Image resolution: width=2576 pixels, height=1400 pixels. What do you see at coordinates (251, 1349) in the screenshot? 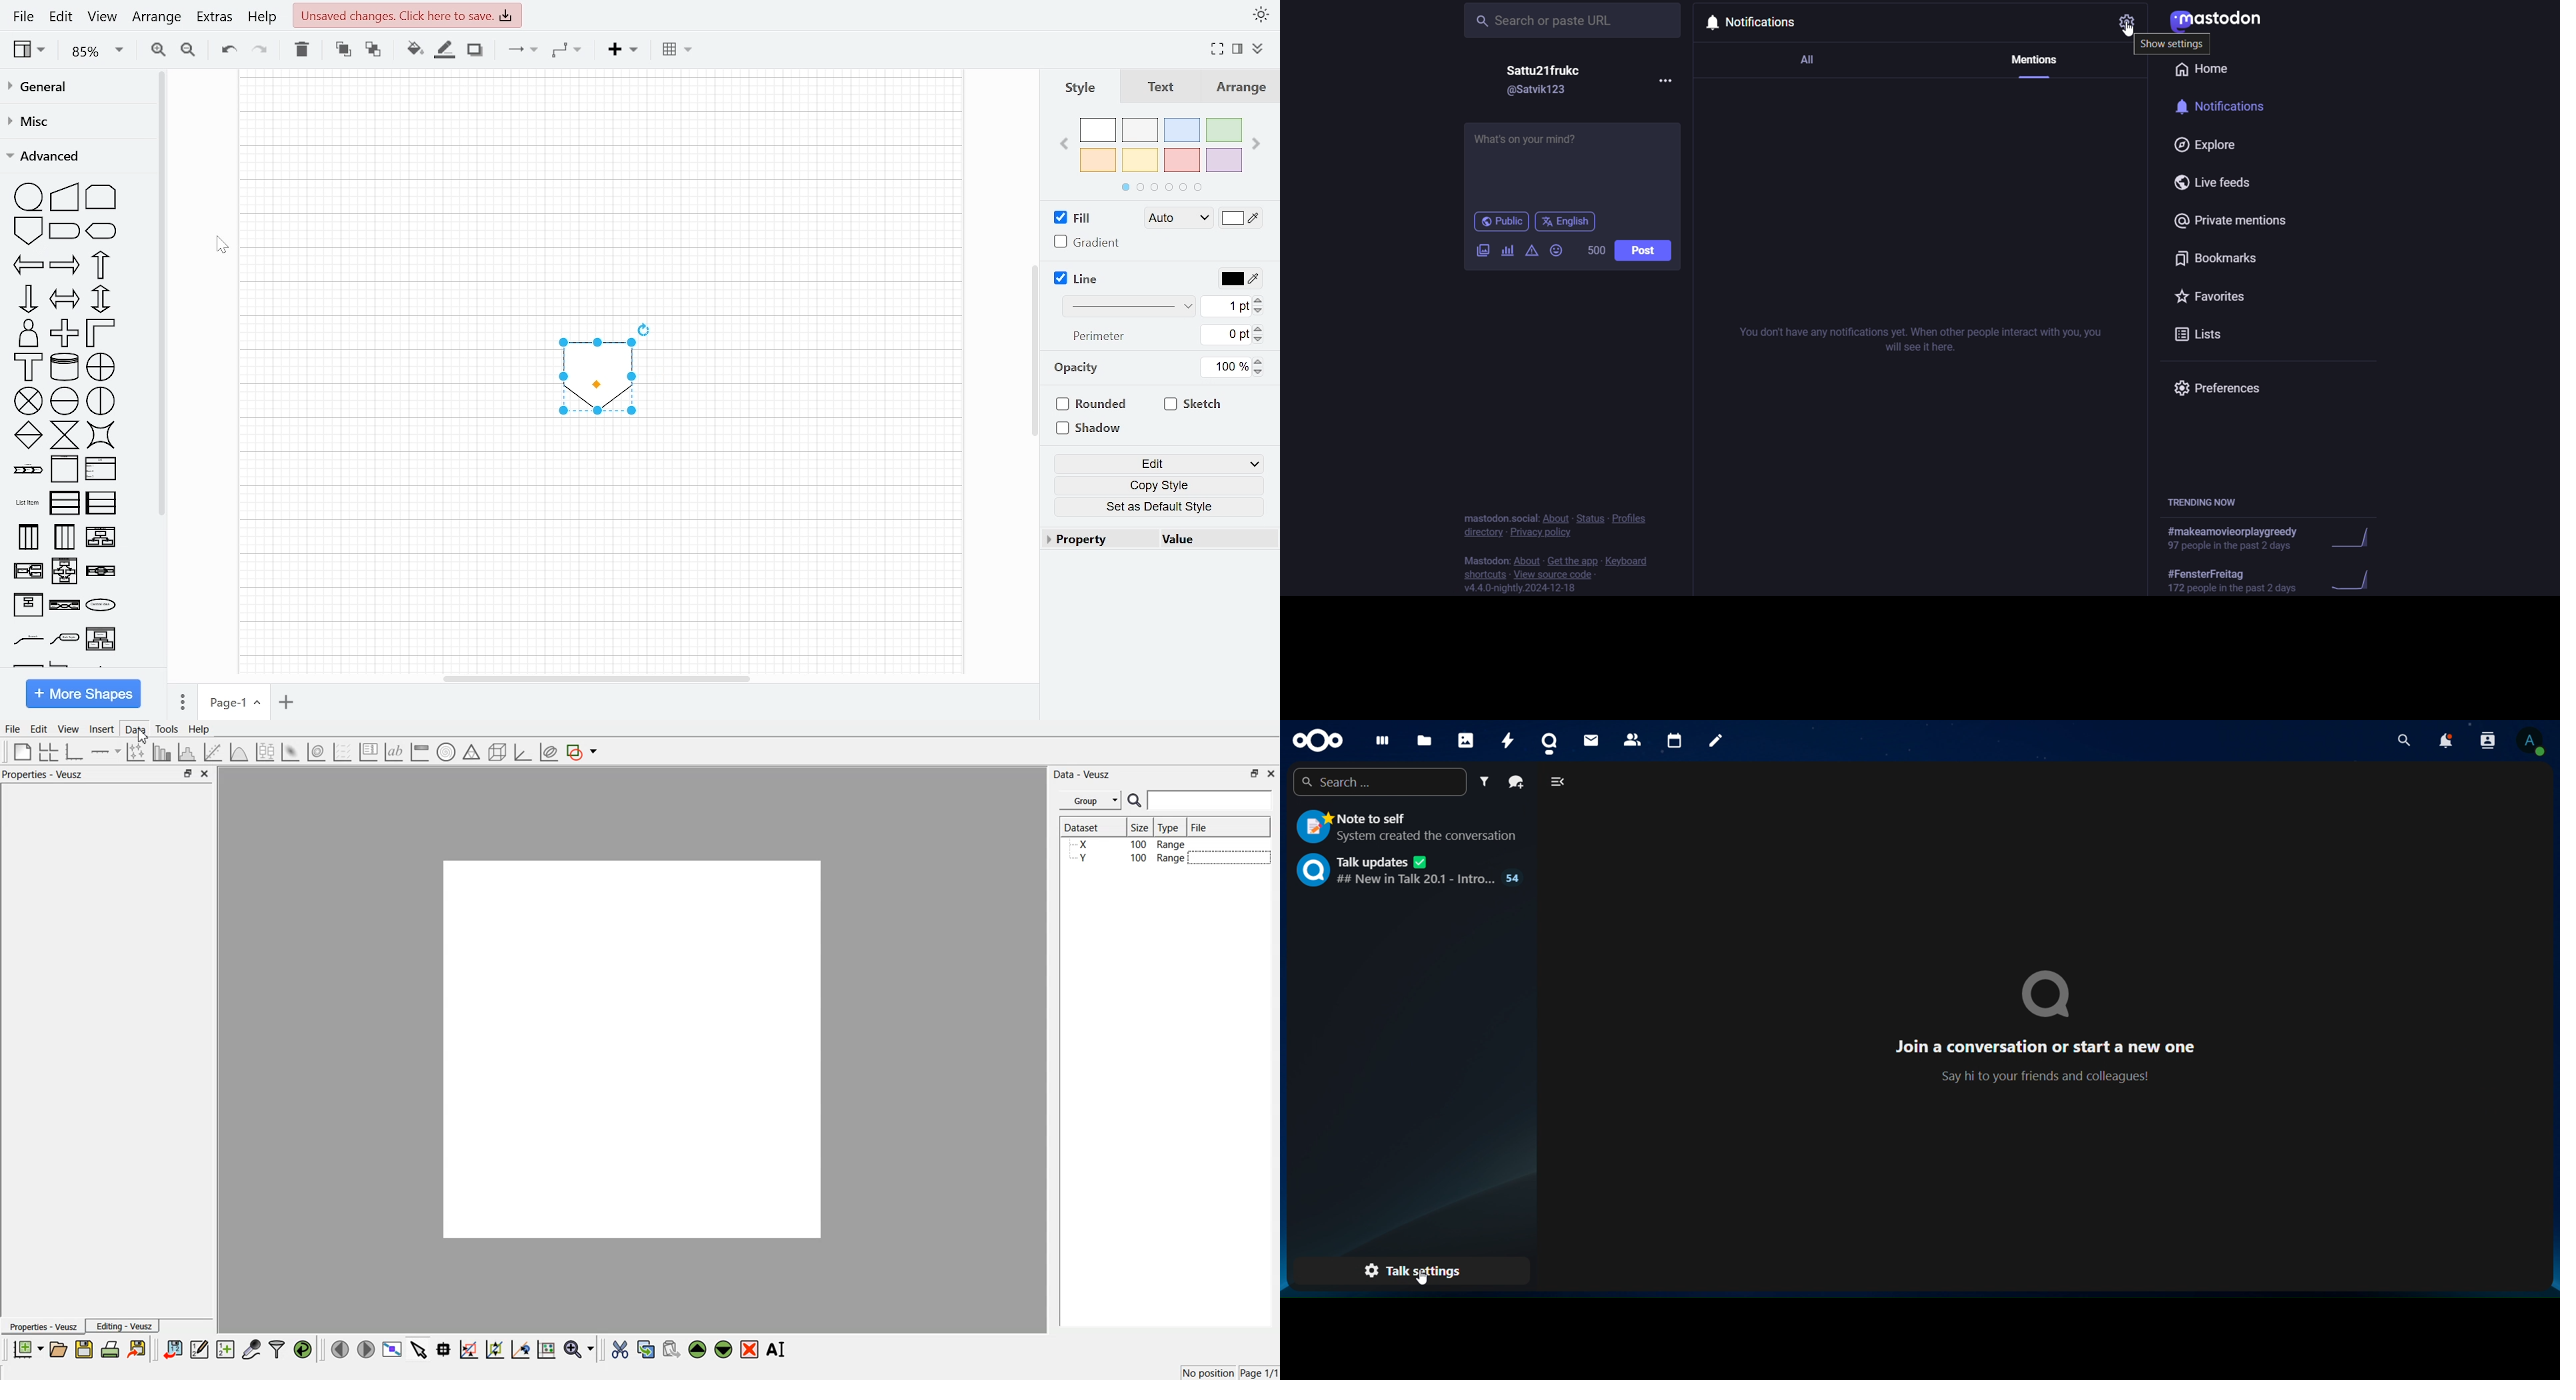
I see `Capture remote data` at bounding box center [251, 1349].